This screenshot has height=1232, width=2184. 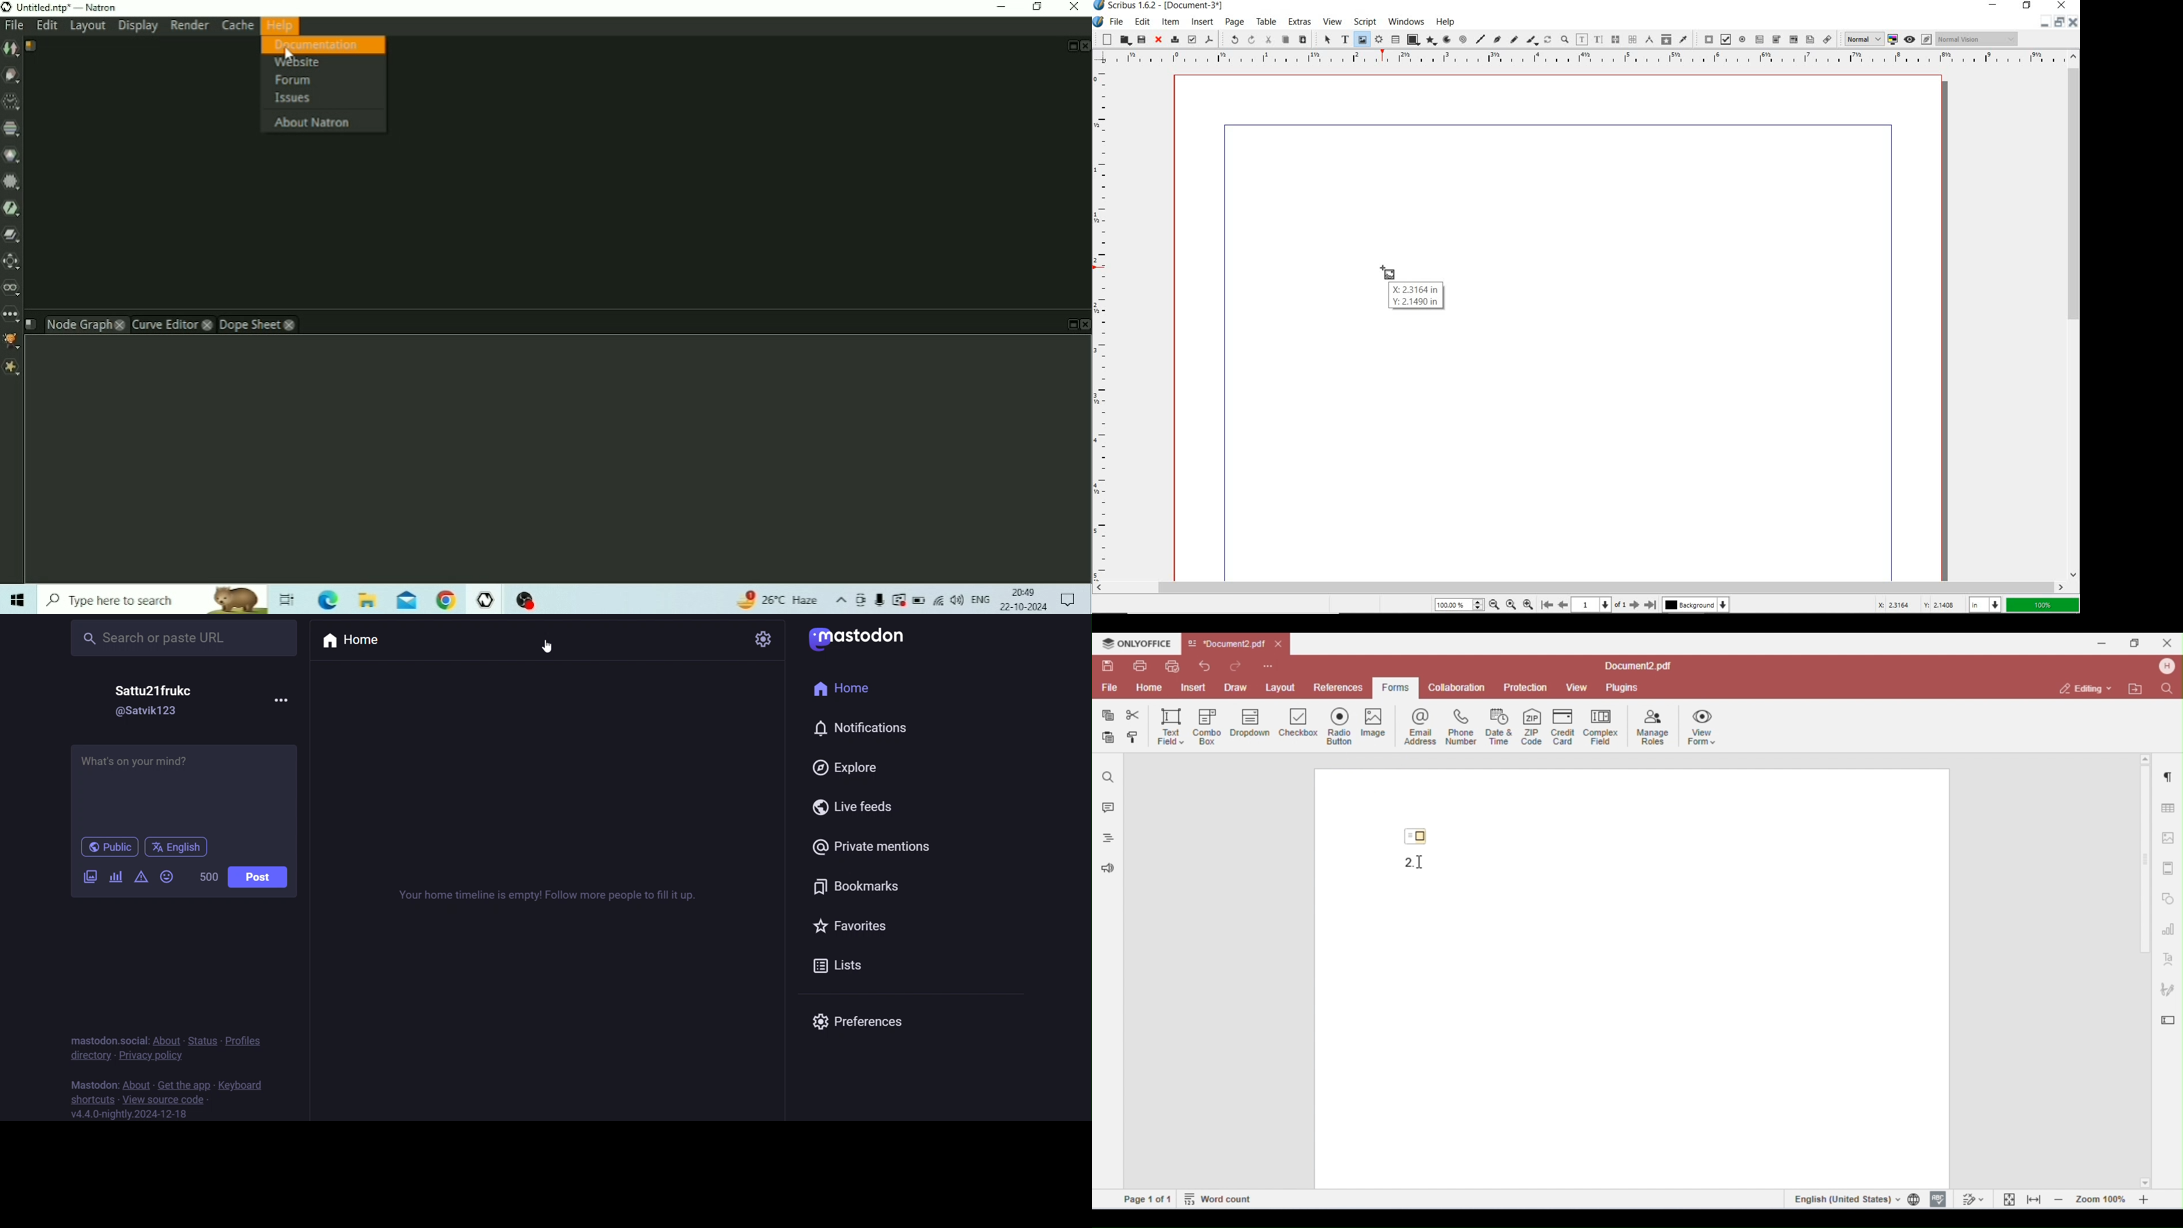 I want to click on pdf push button, so click(x=1705, y=39).